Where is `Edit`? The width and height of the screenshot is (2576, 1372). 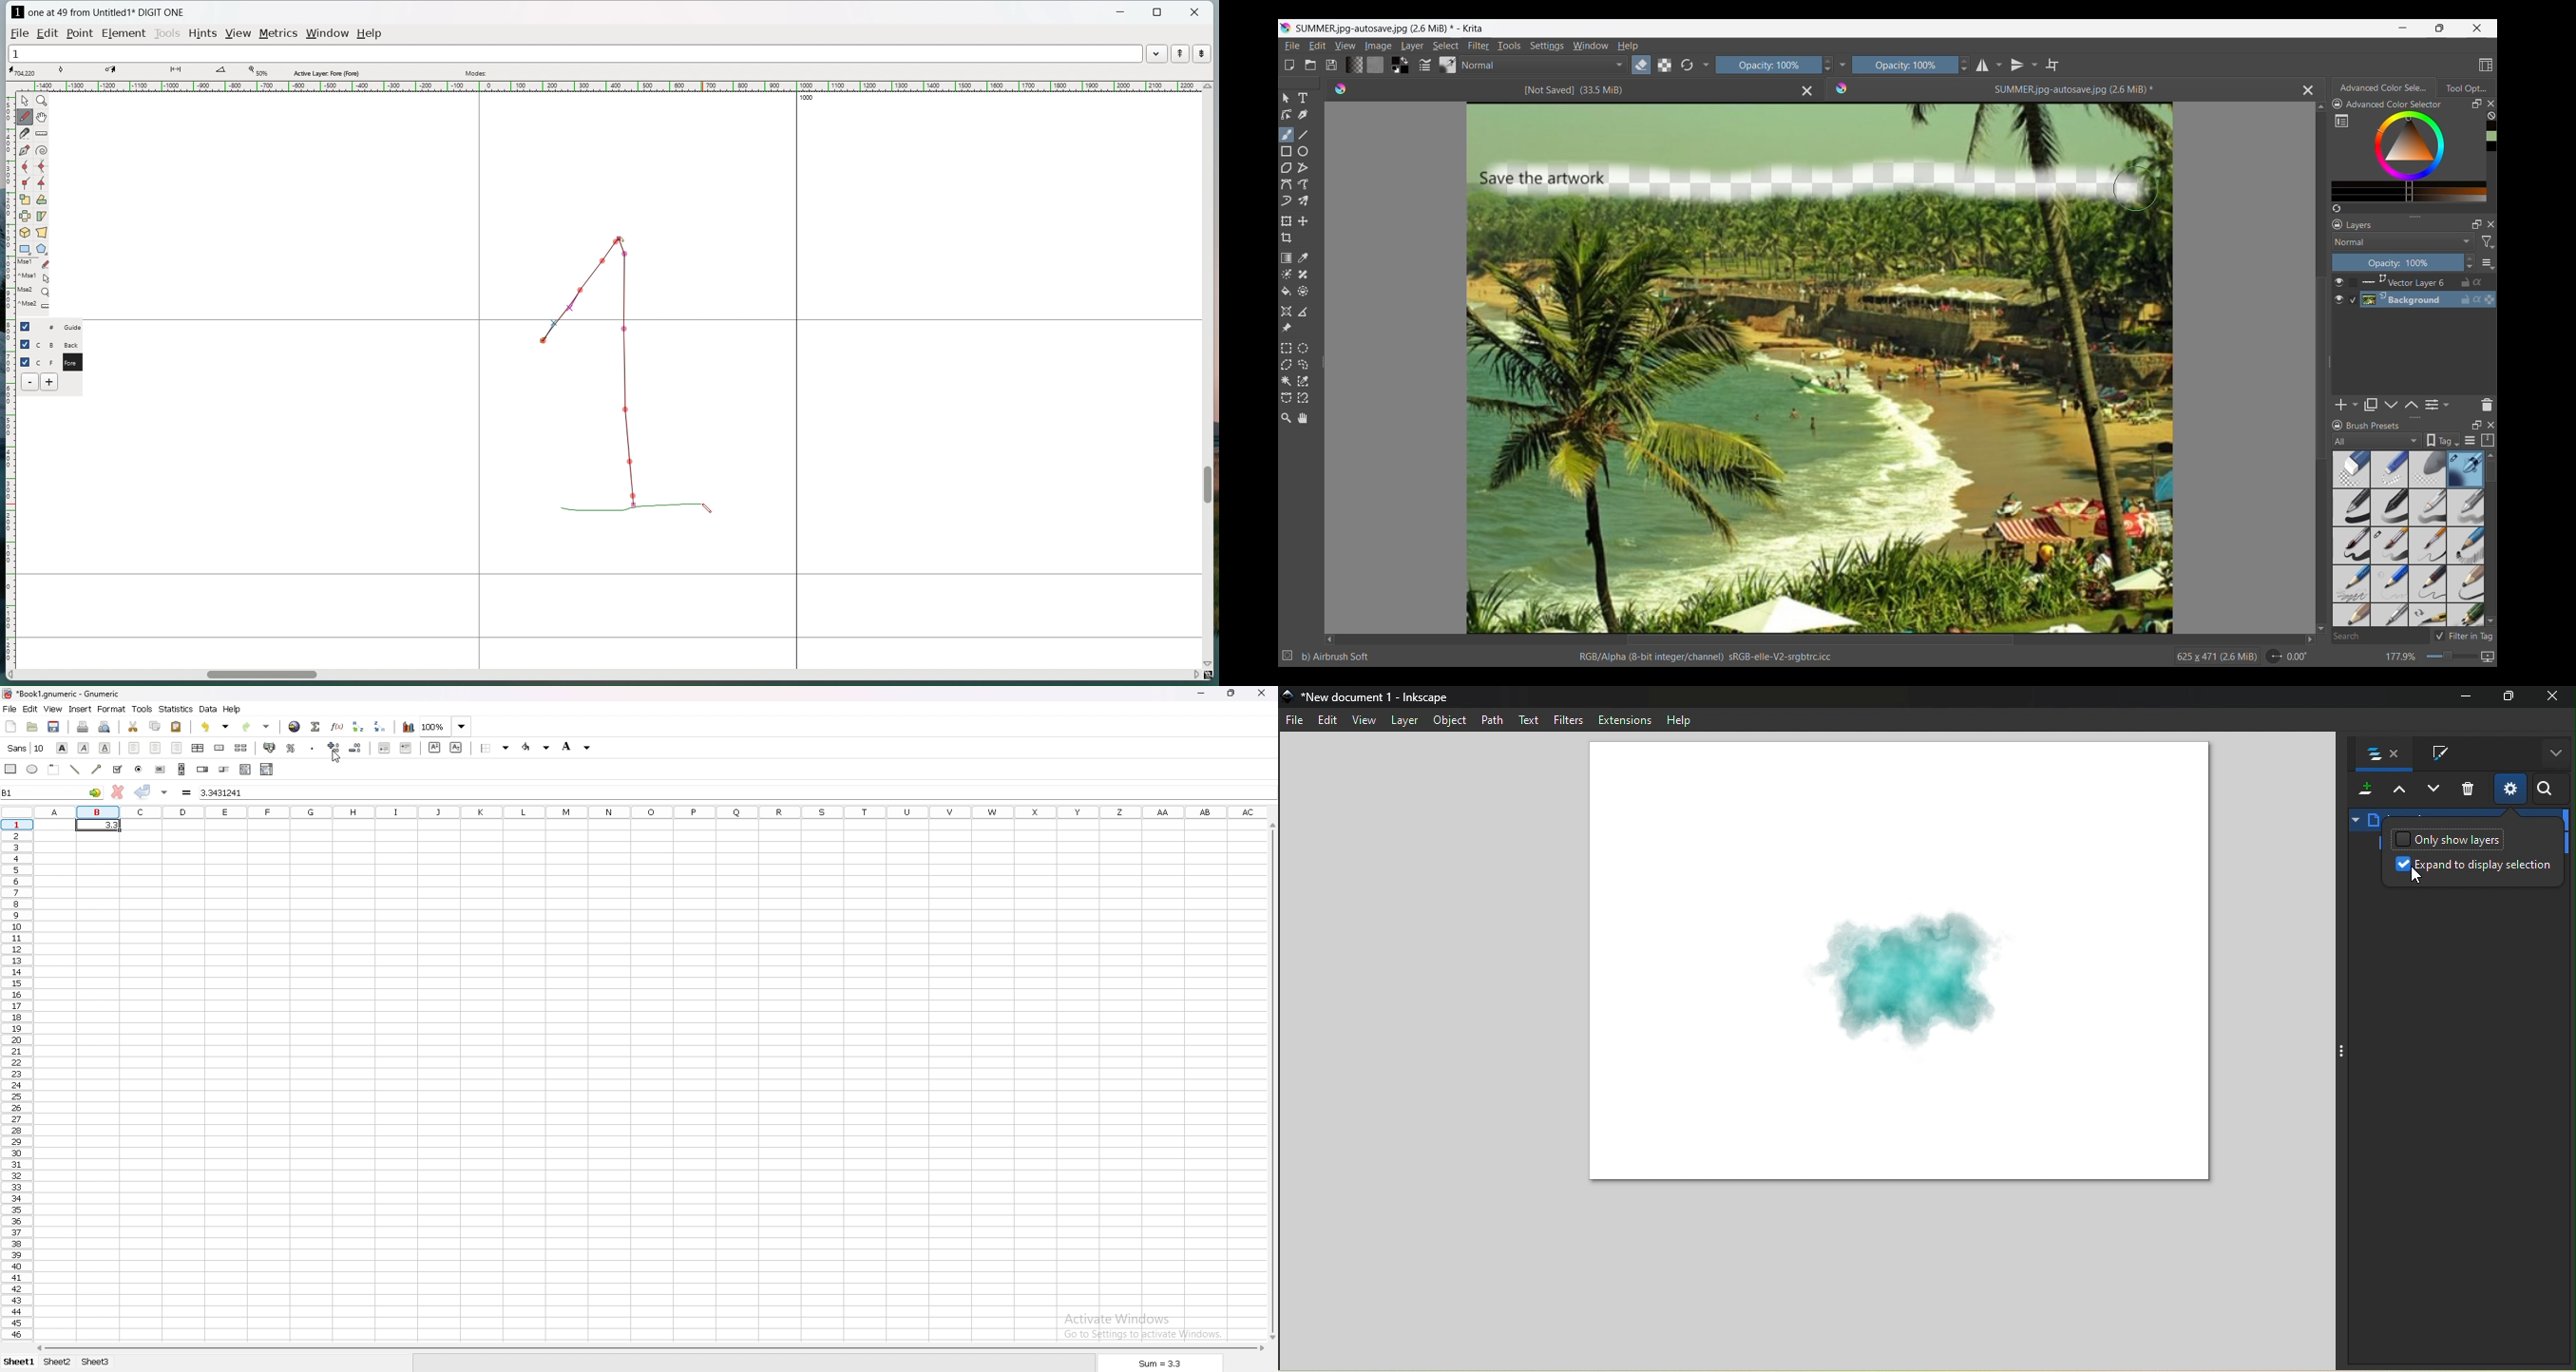
Edit is located at coordinates (1317, 46).